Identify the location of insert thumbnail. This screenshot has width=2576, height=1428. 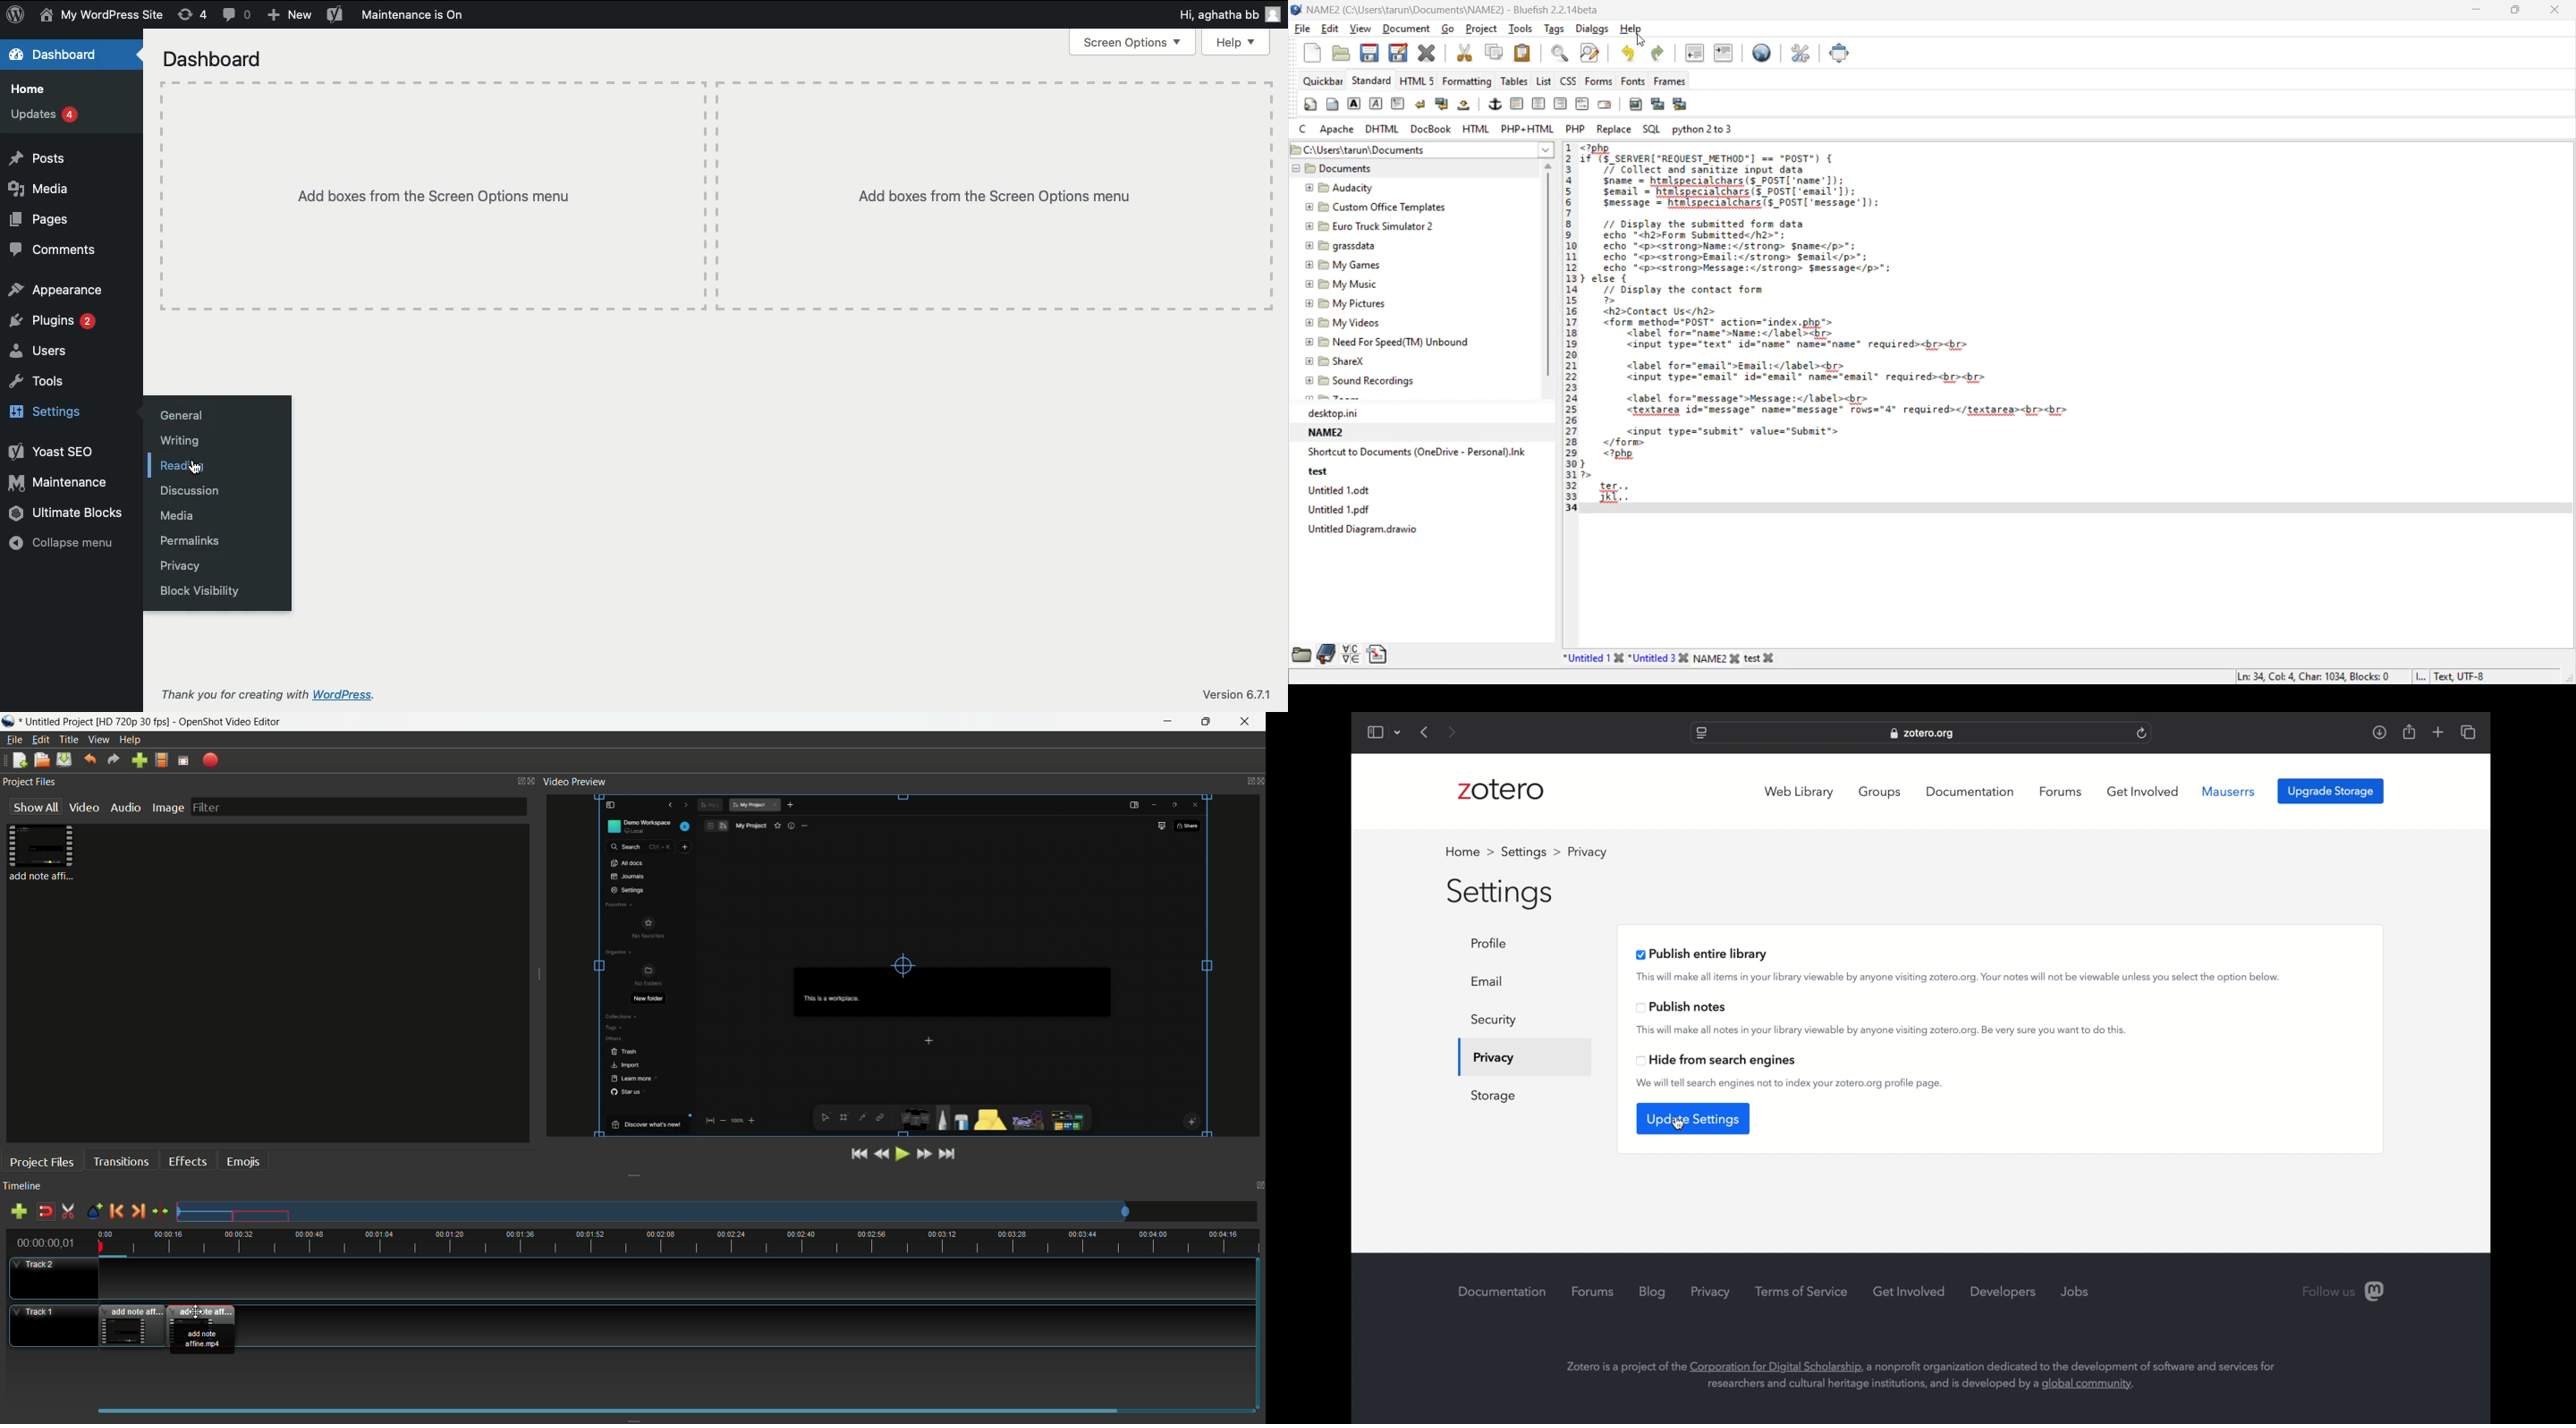
(1656, 105).